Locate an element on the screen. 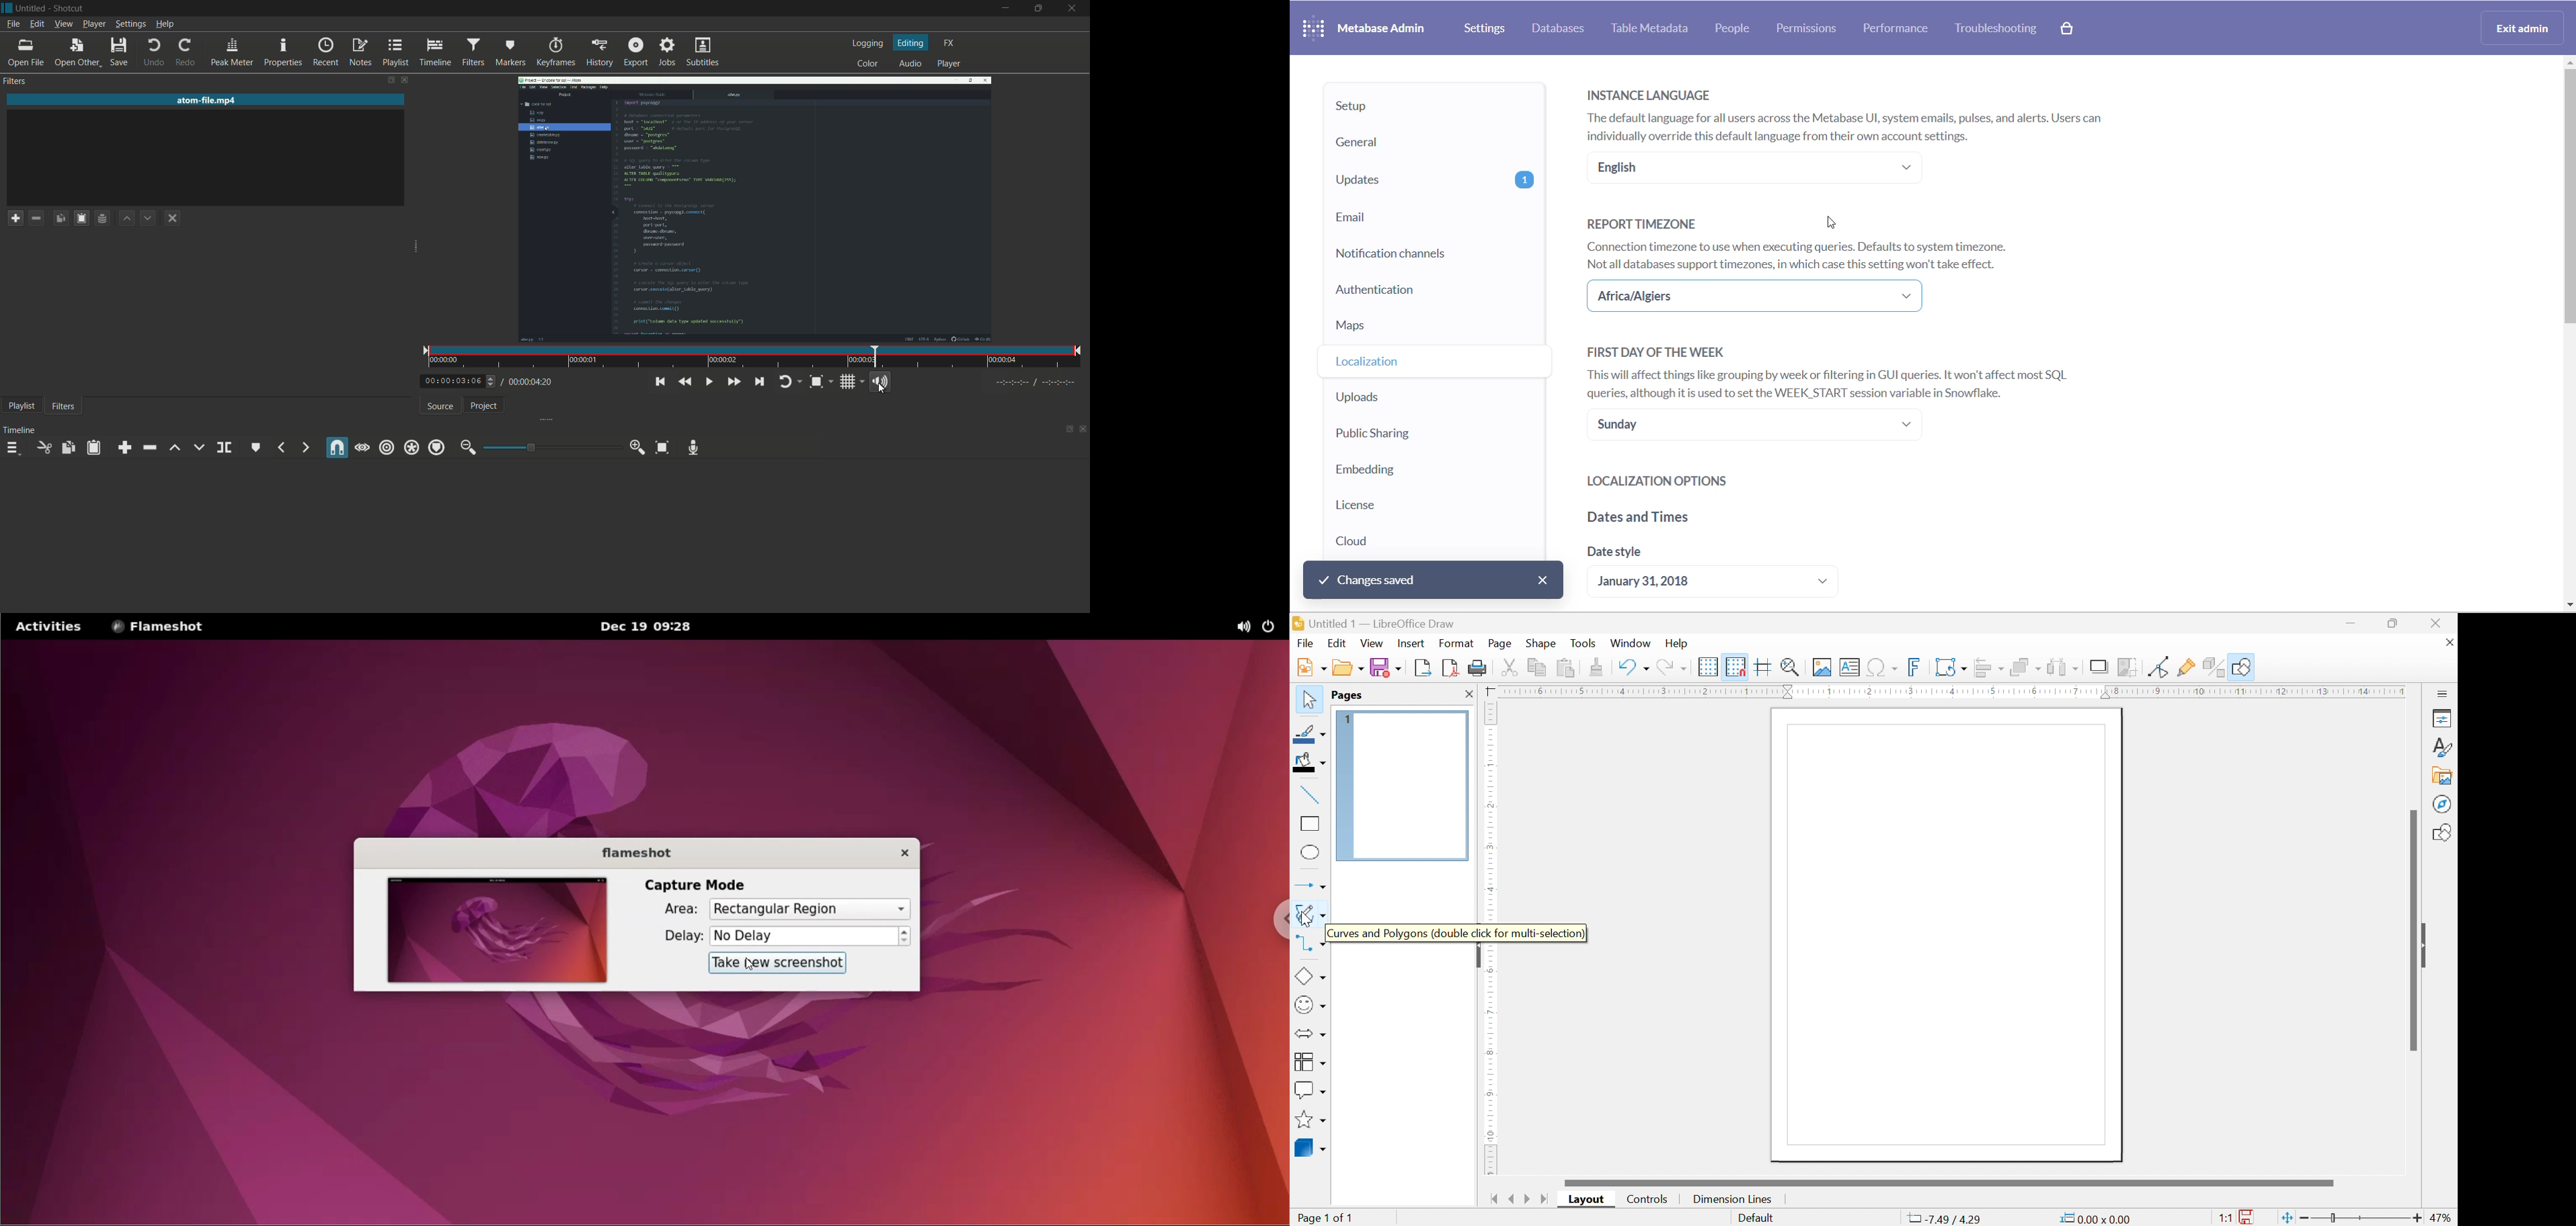 The height and width of the screenshot is (1232, 2576). ripple is located at coordinates (387, 448).